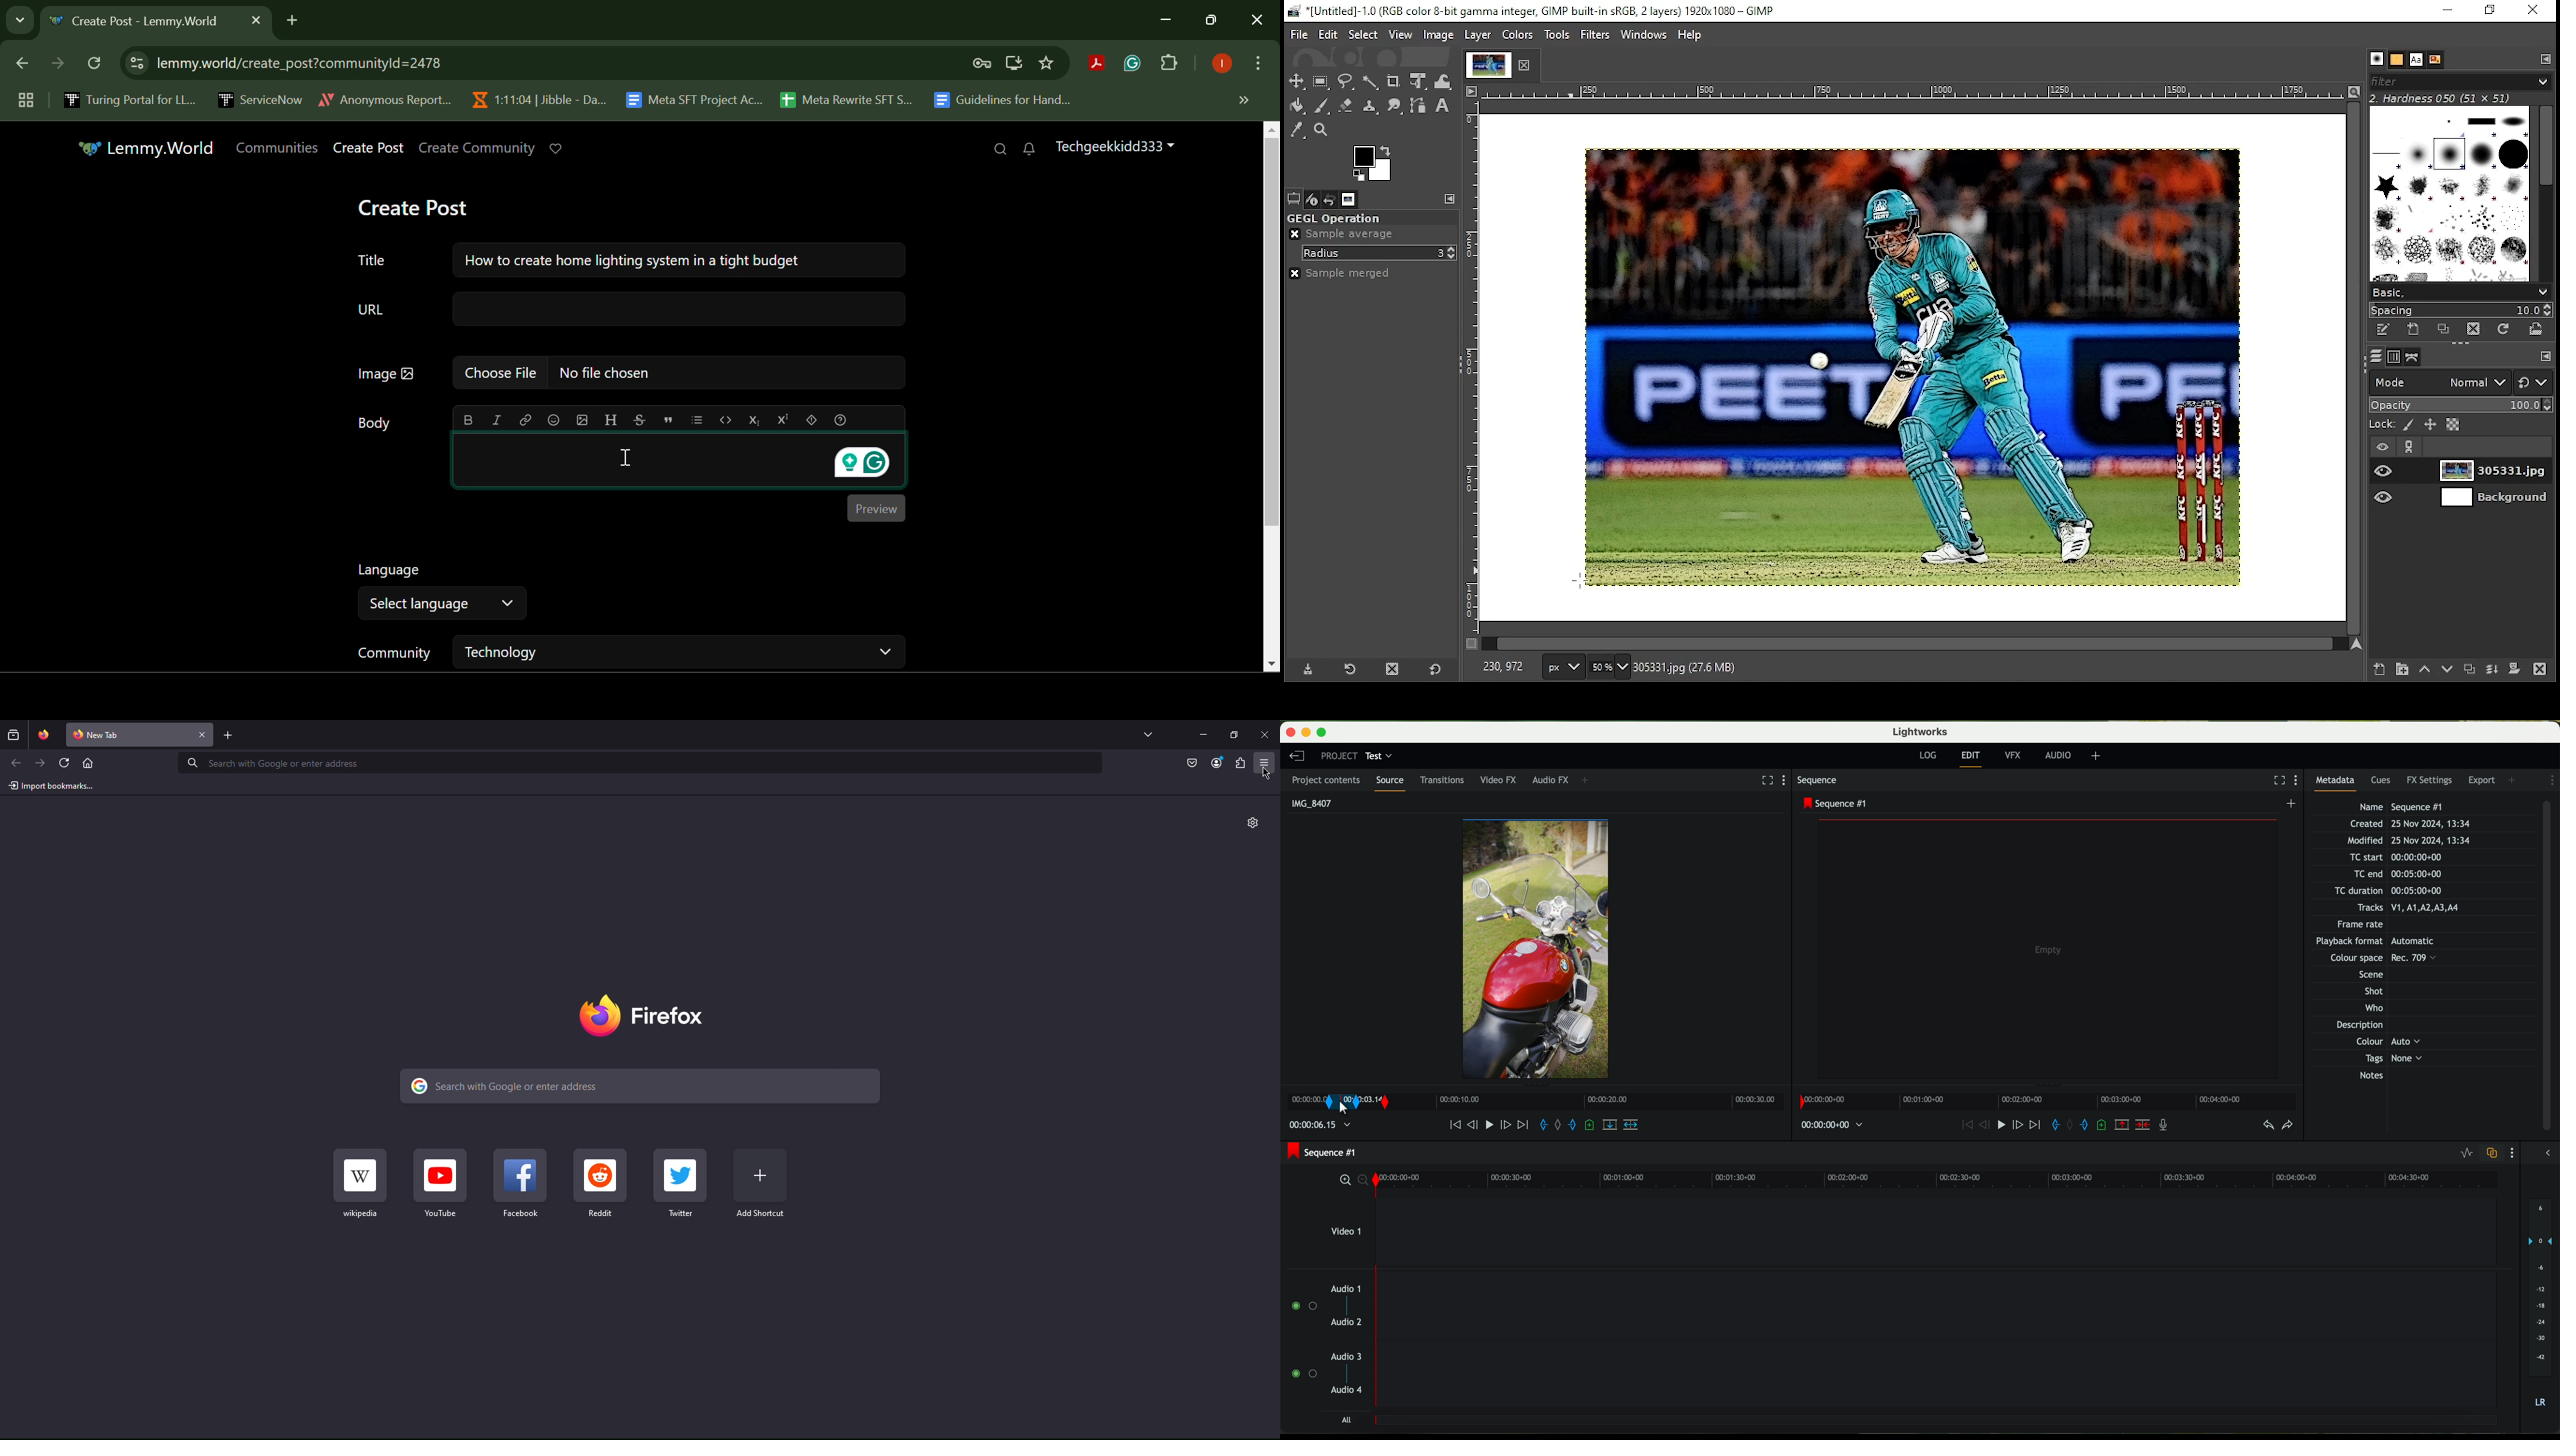  I want to click on brushes, so click(2378, 60).